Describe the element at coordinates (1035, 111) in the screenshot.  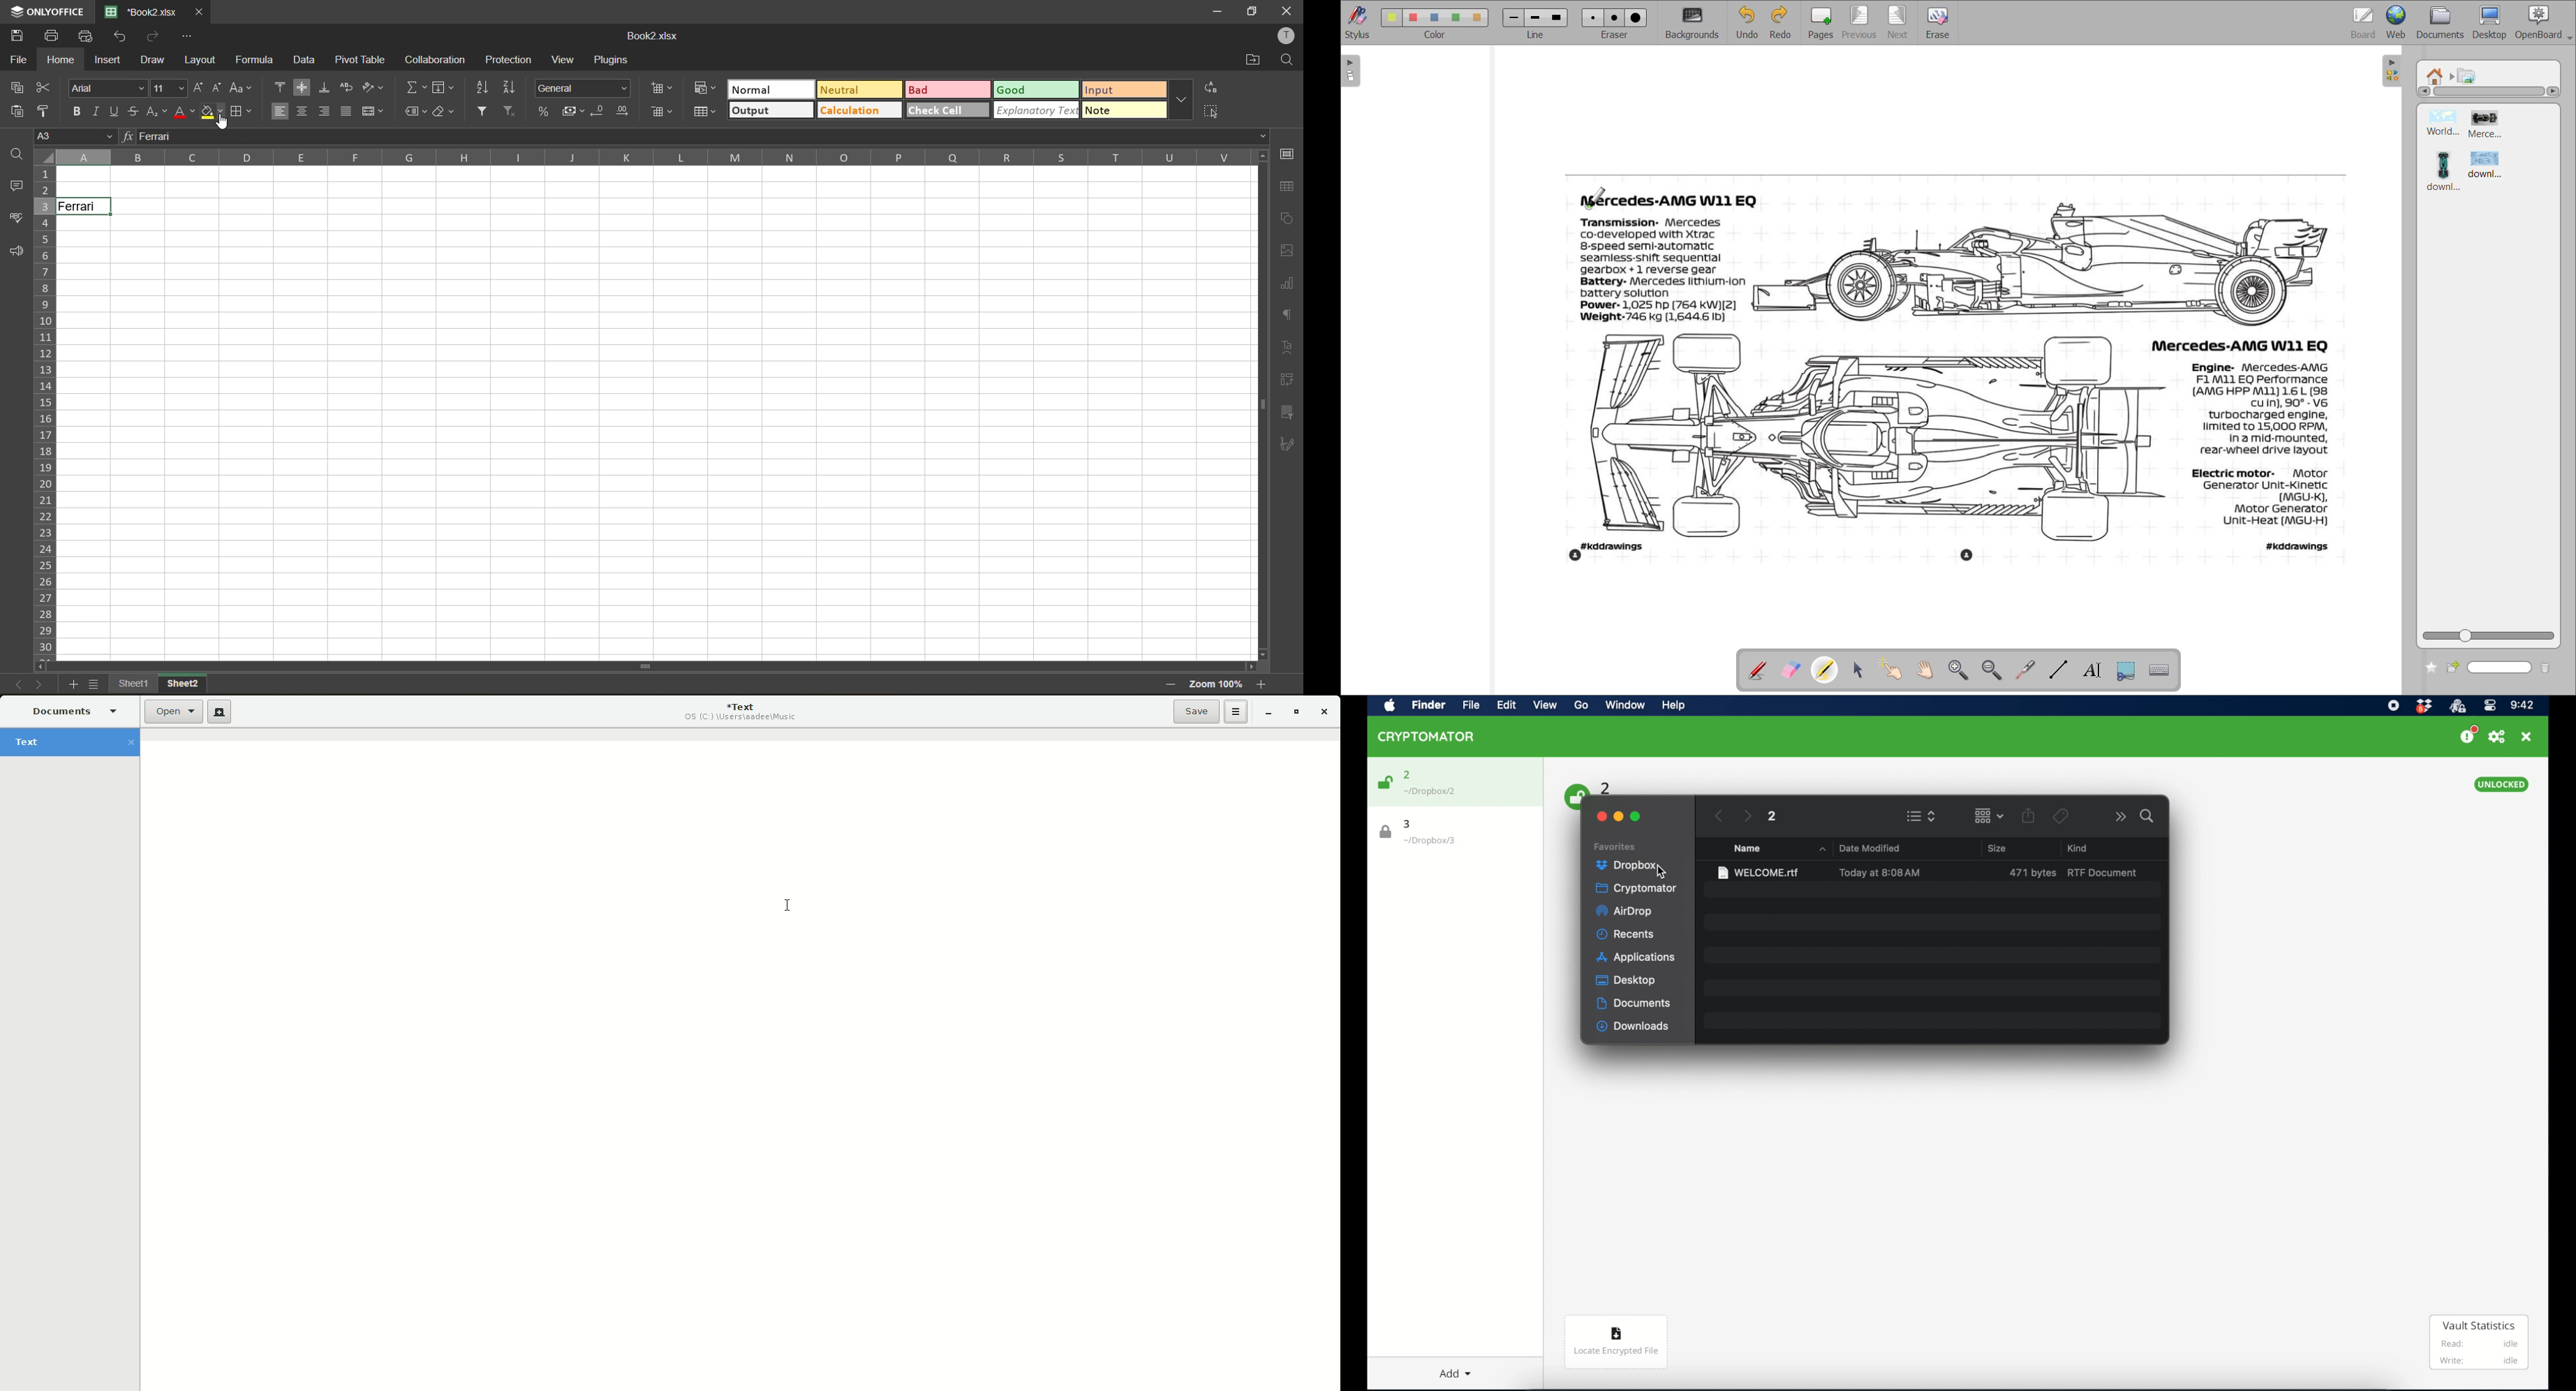
I see `explanatory text` at that location.